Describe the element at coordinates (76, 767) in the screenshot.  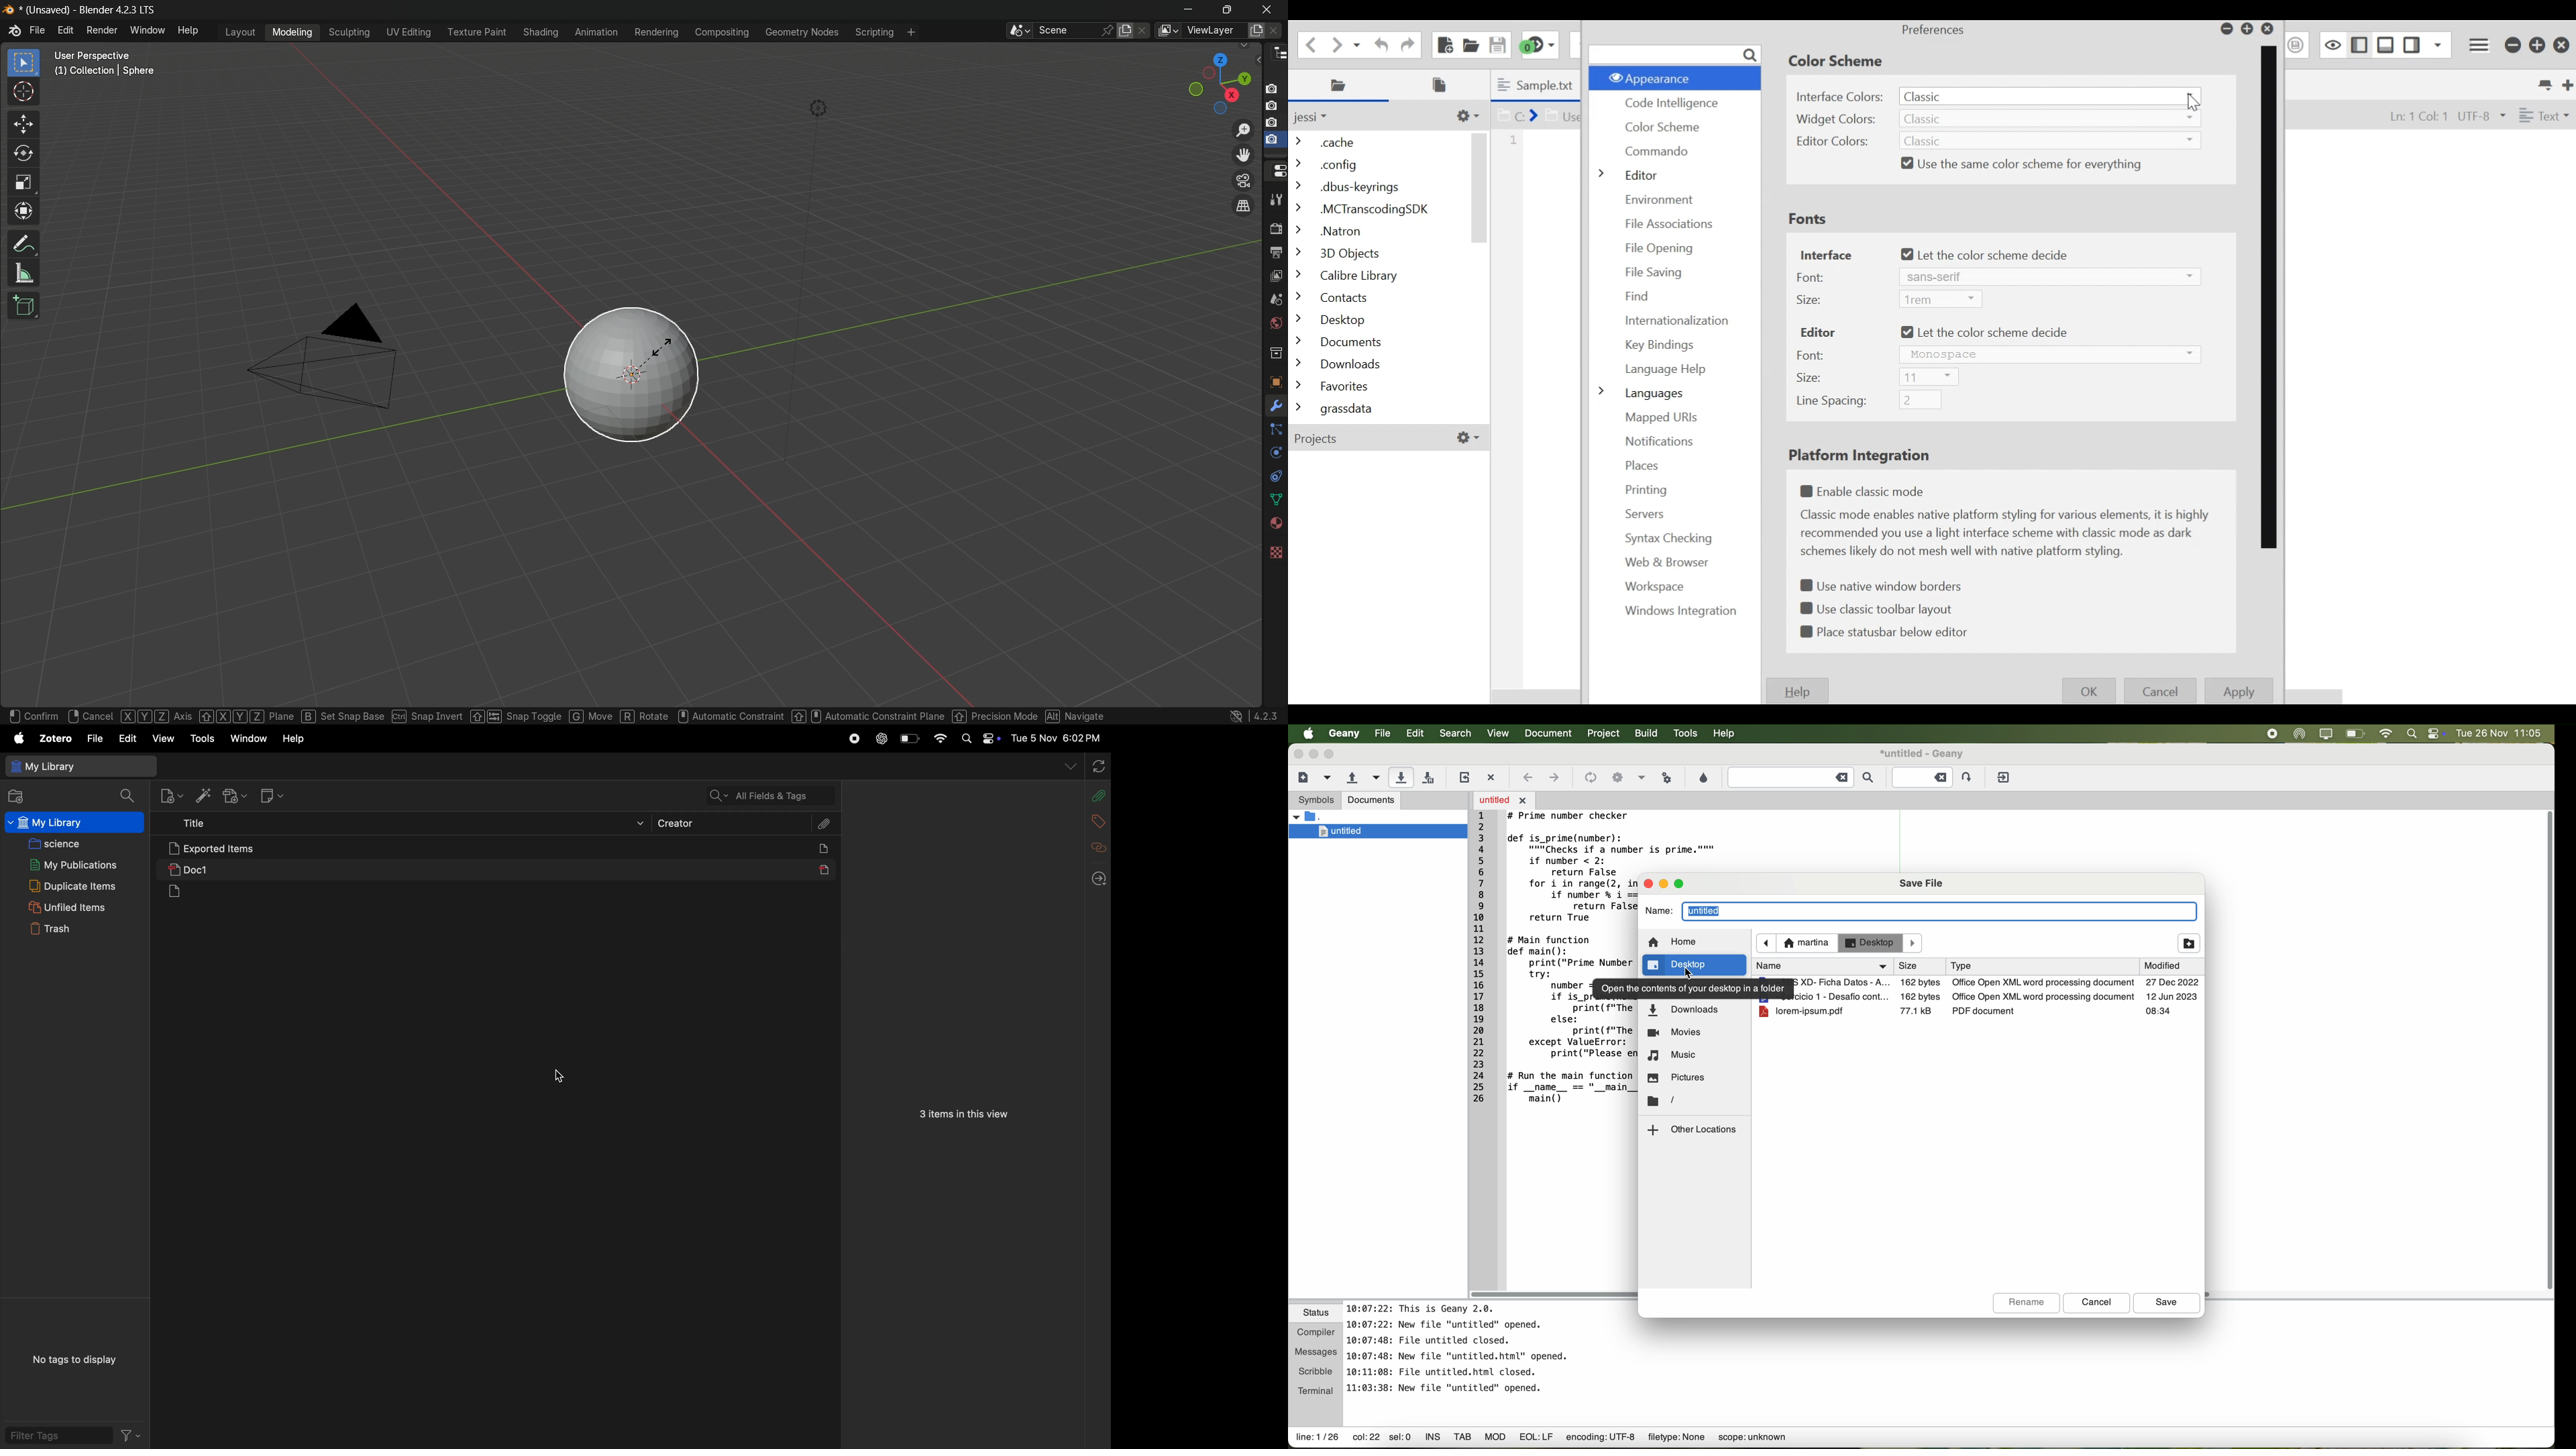
I see `my library` at that location.